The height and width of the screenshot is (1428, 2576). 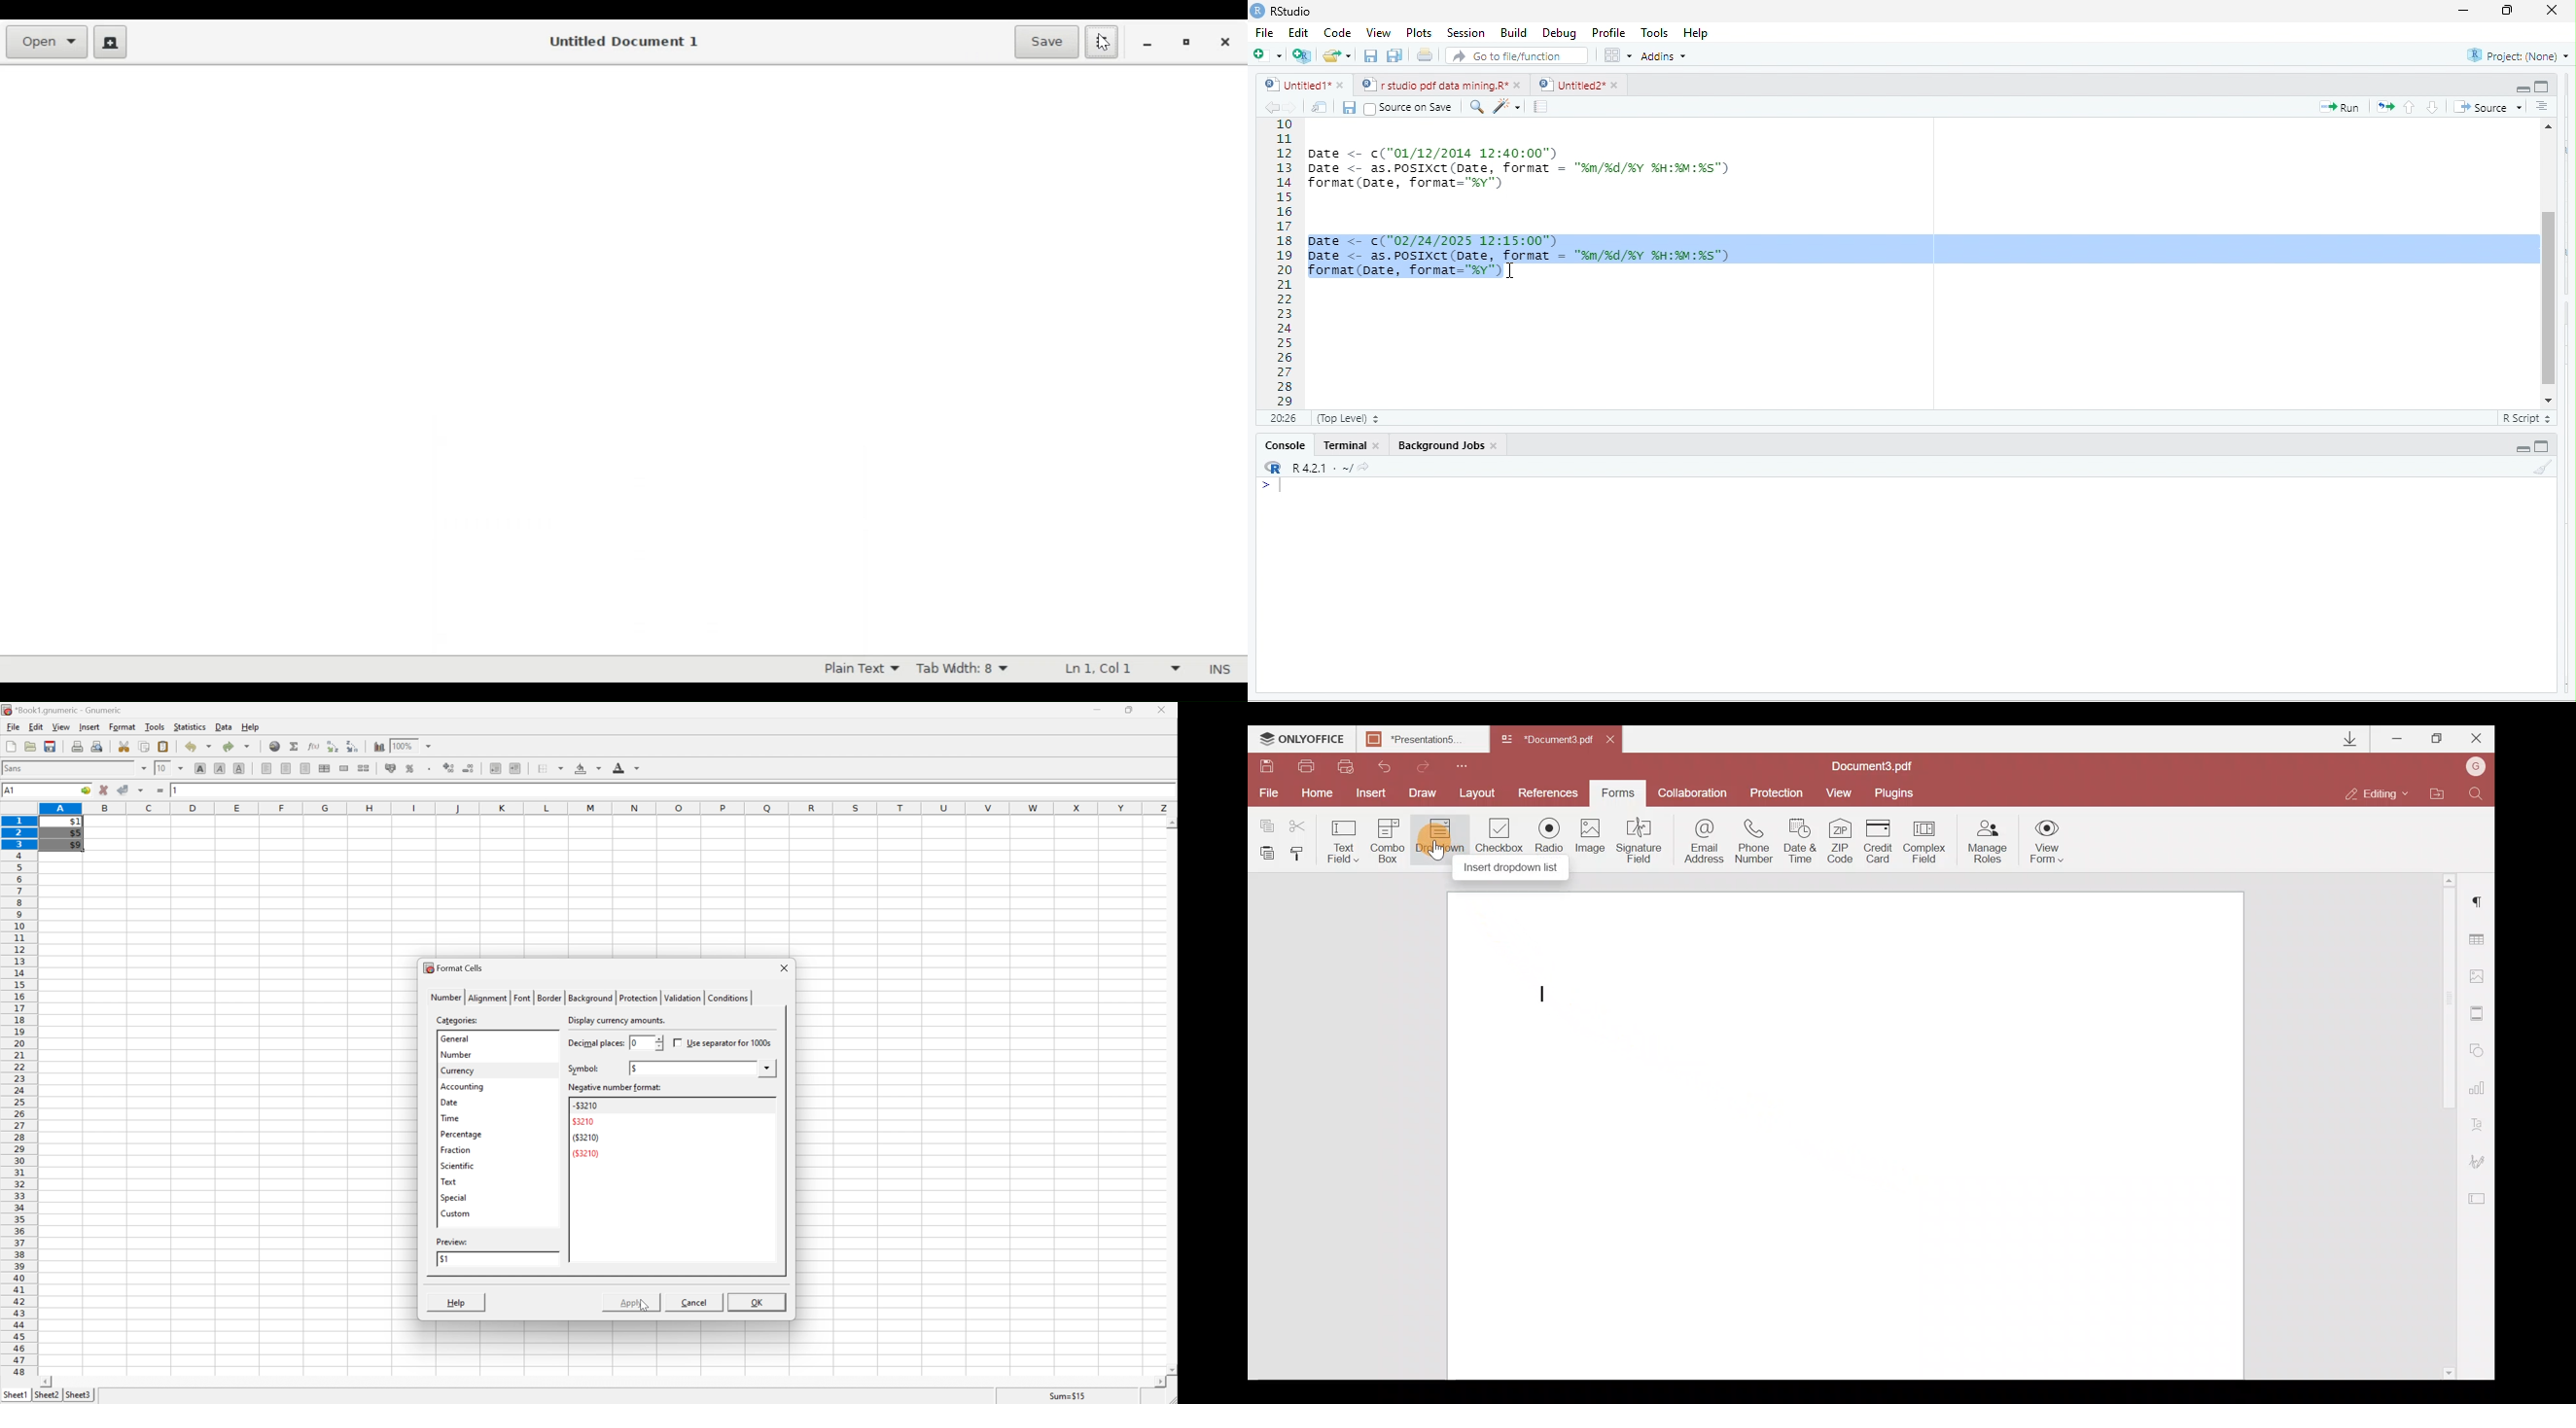 I want to click on File, so click(x=1263, y=34).